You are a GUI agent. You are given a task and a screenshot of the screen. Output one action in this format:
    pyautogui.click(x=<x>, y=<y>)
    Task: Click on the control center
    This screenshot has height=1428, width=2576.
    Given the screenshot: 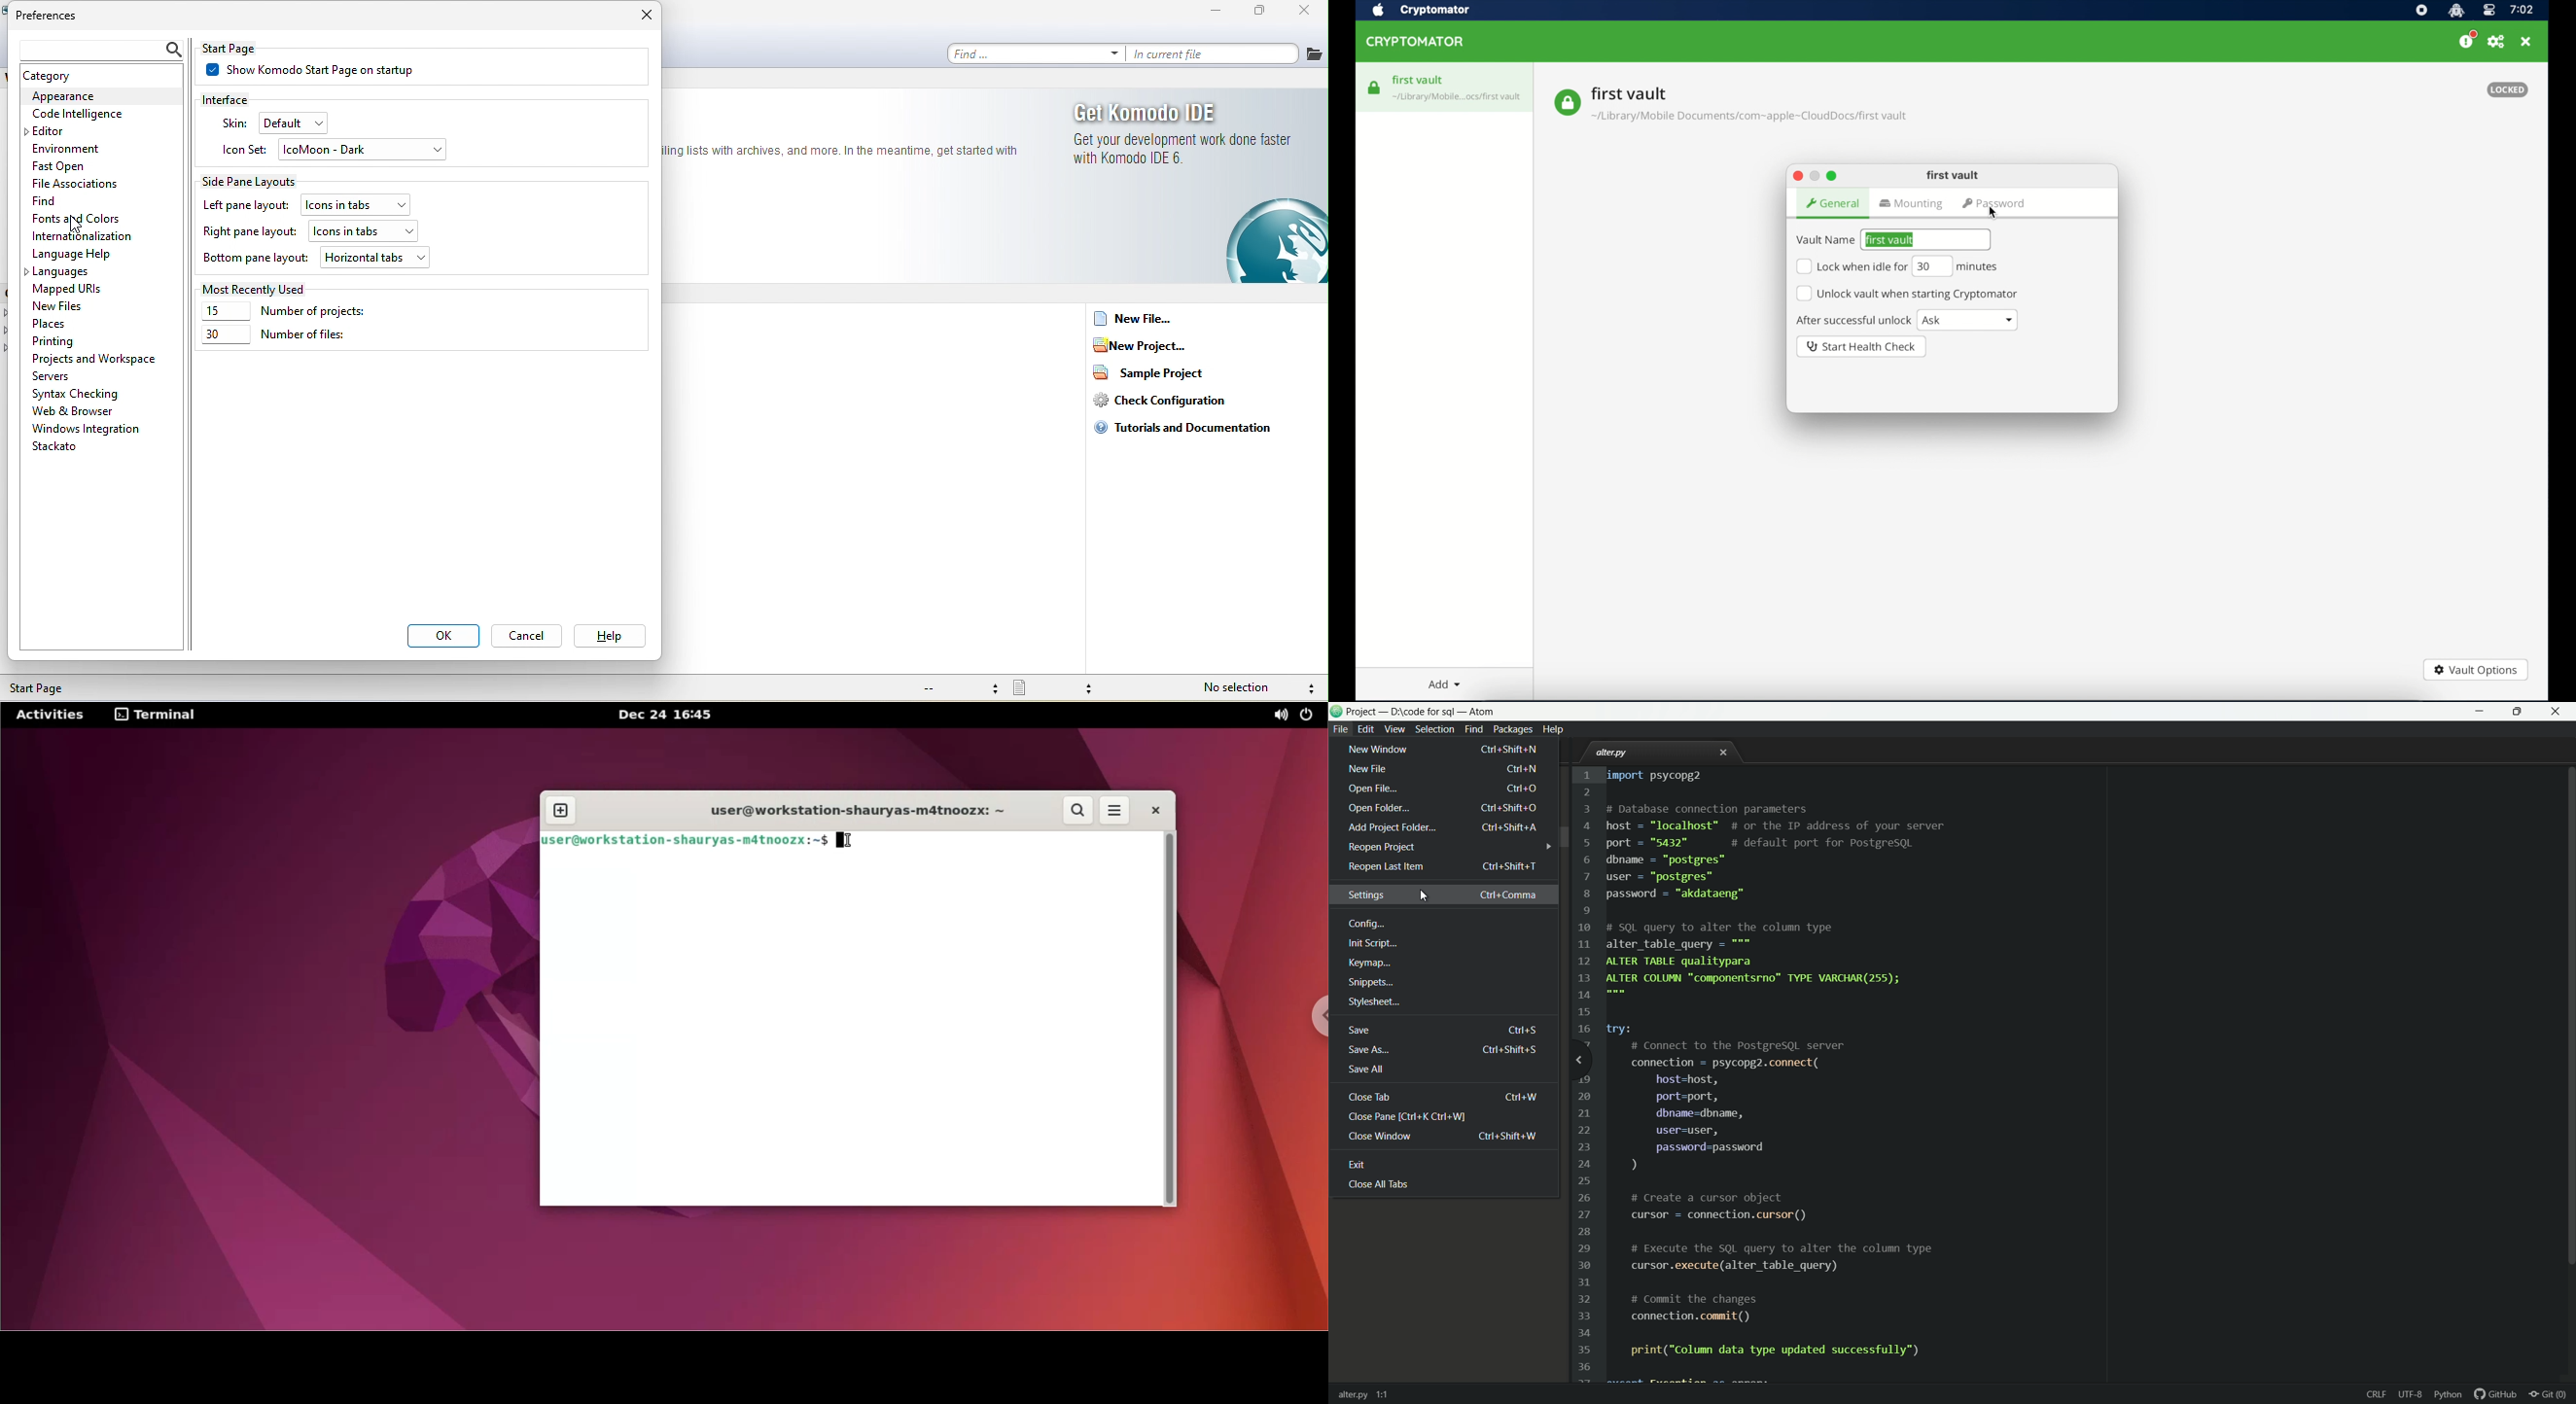 What is the action you would take?
    pyautogui.click(x=2489, y=11)
    